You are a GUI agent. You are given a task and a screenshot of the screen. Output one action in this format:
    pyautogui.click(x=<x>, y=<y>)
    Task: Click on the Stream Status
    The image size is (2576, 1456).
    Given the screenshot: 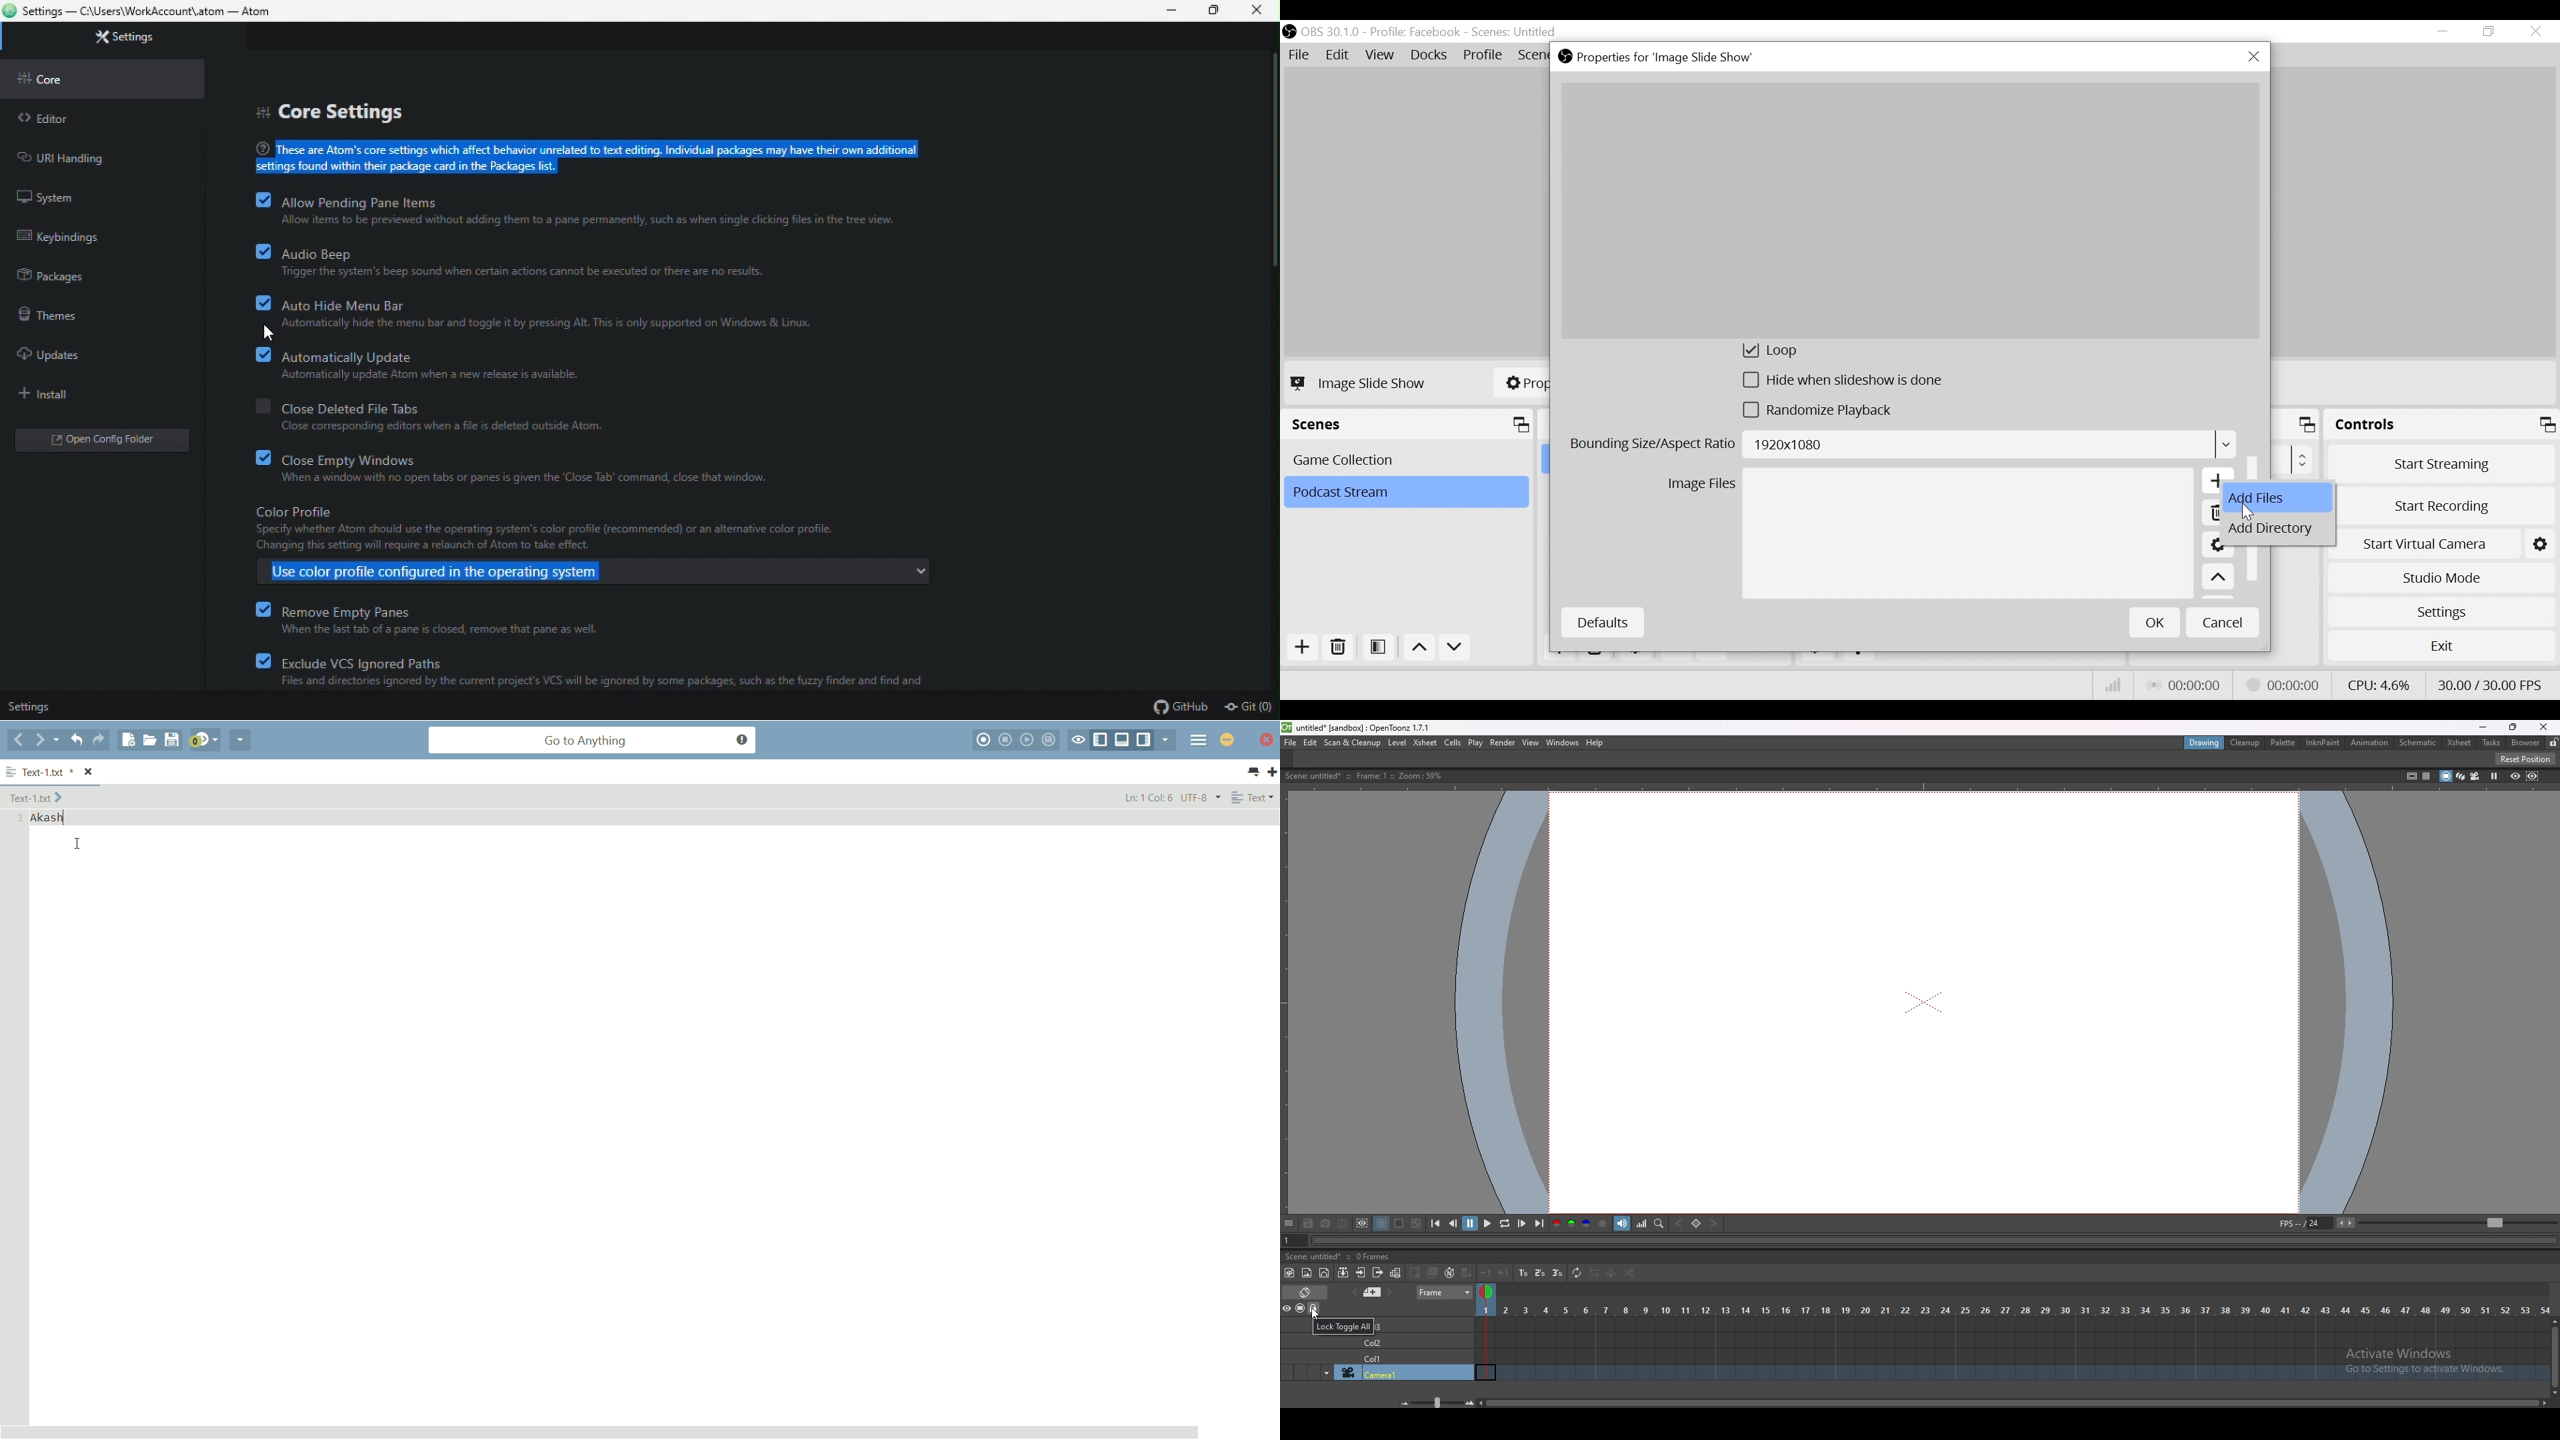 What is the action you would take?
    pyautogui.click(x=2283, y=683)
    